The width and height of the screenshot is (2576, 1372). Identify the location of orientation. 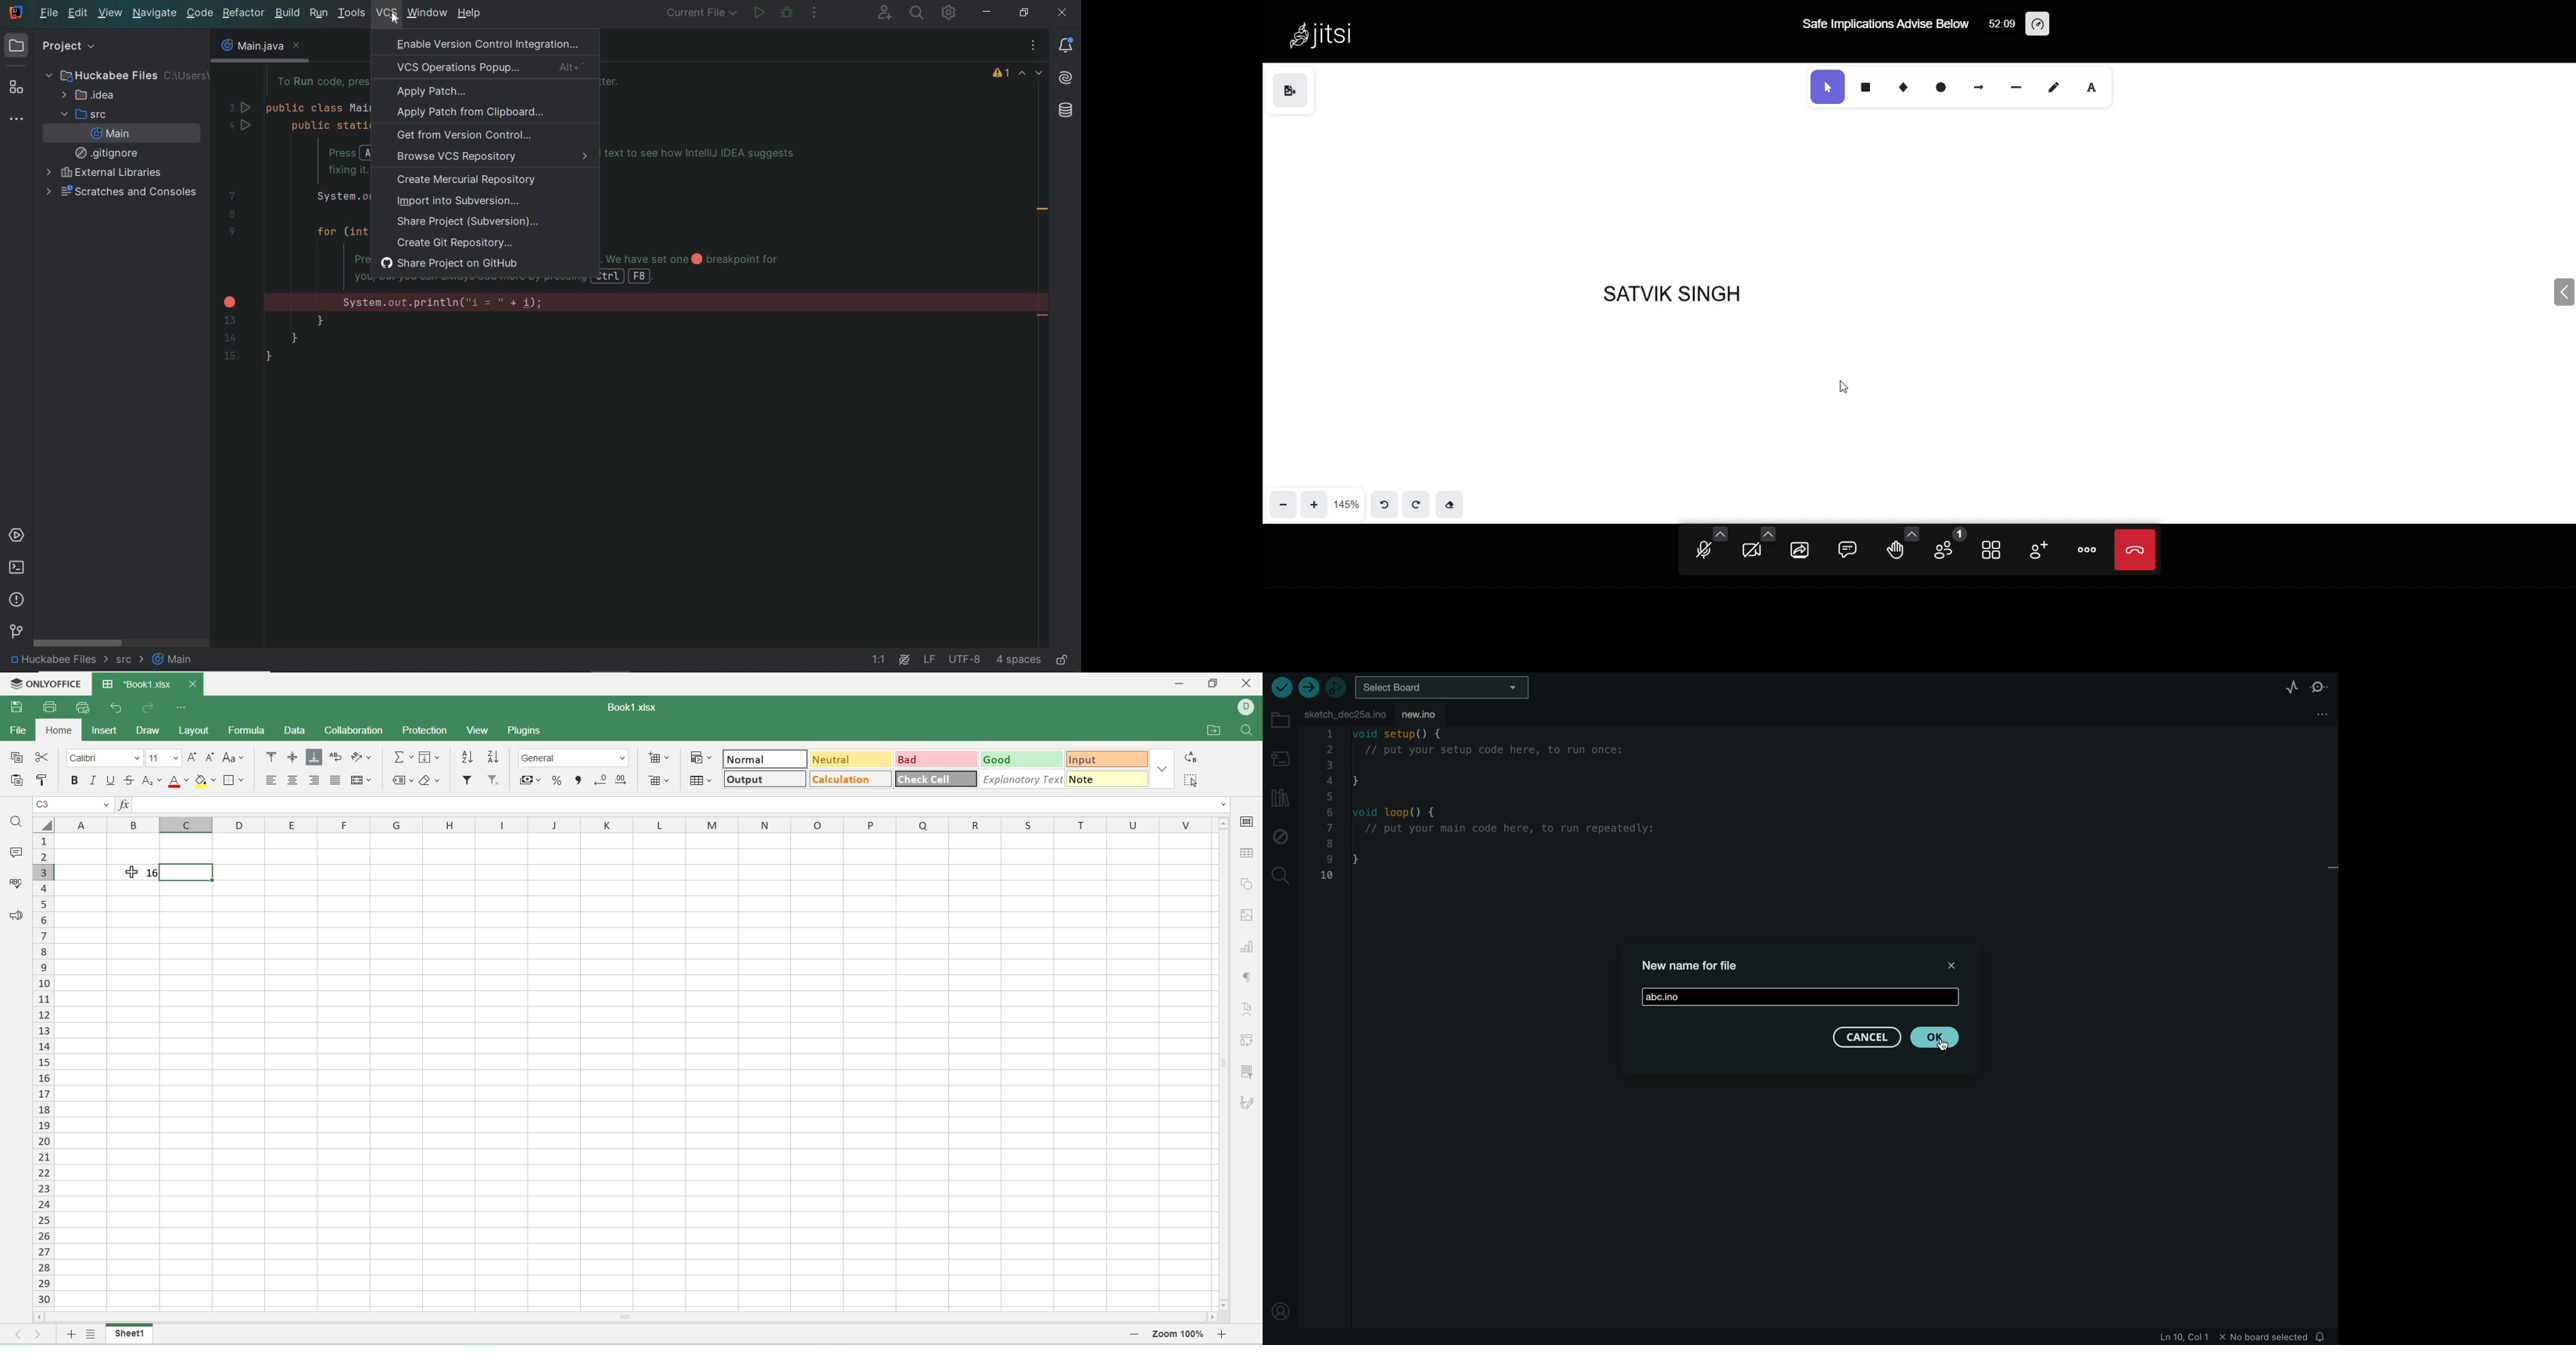
(362, 757).